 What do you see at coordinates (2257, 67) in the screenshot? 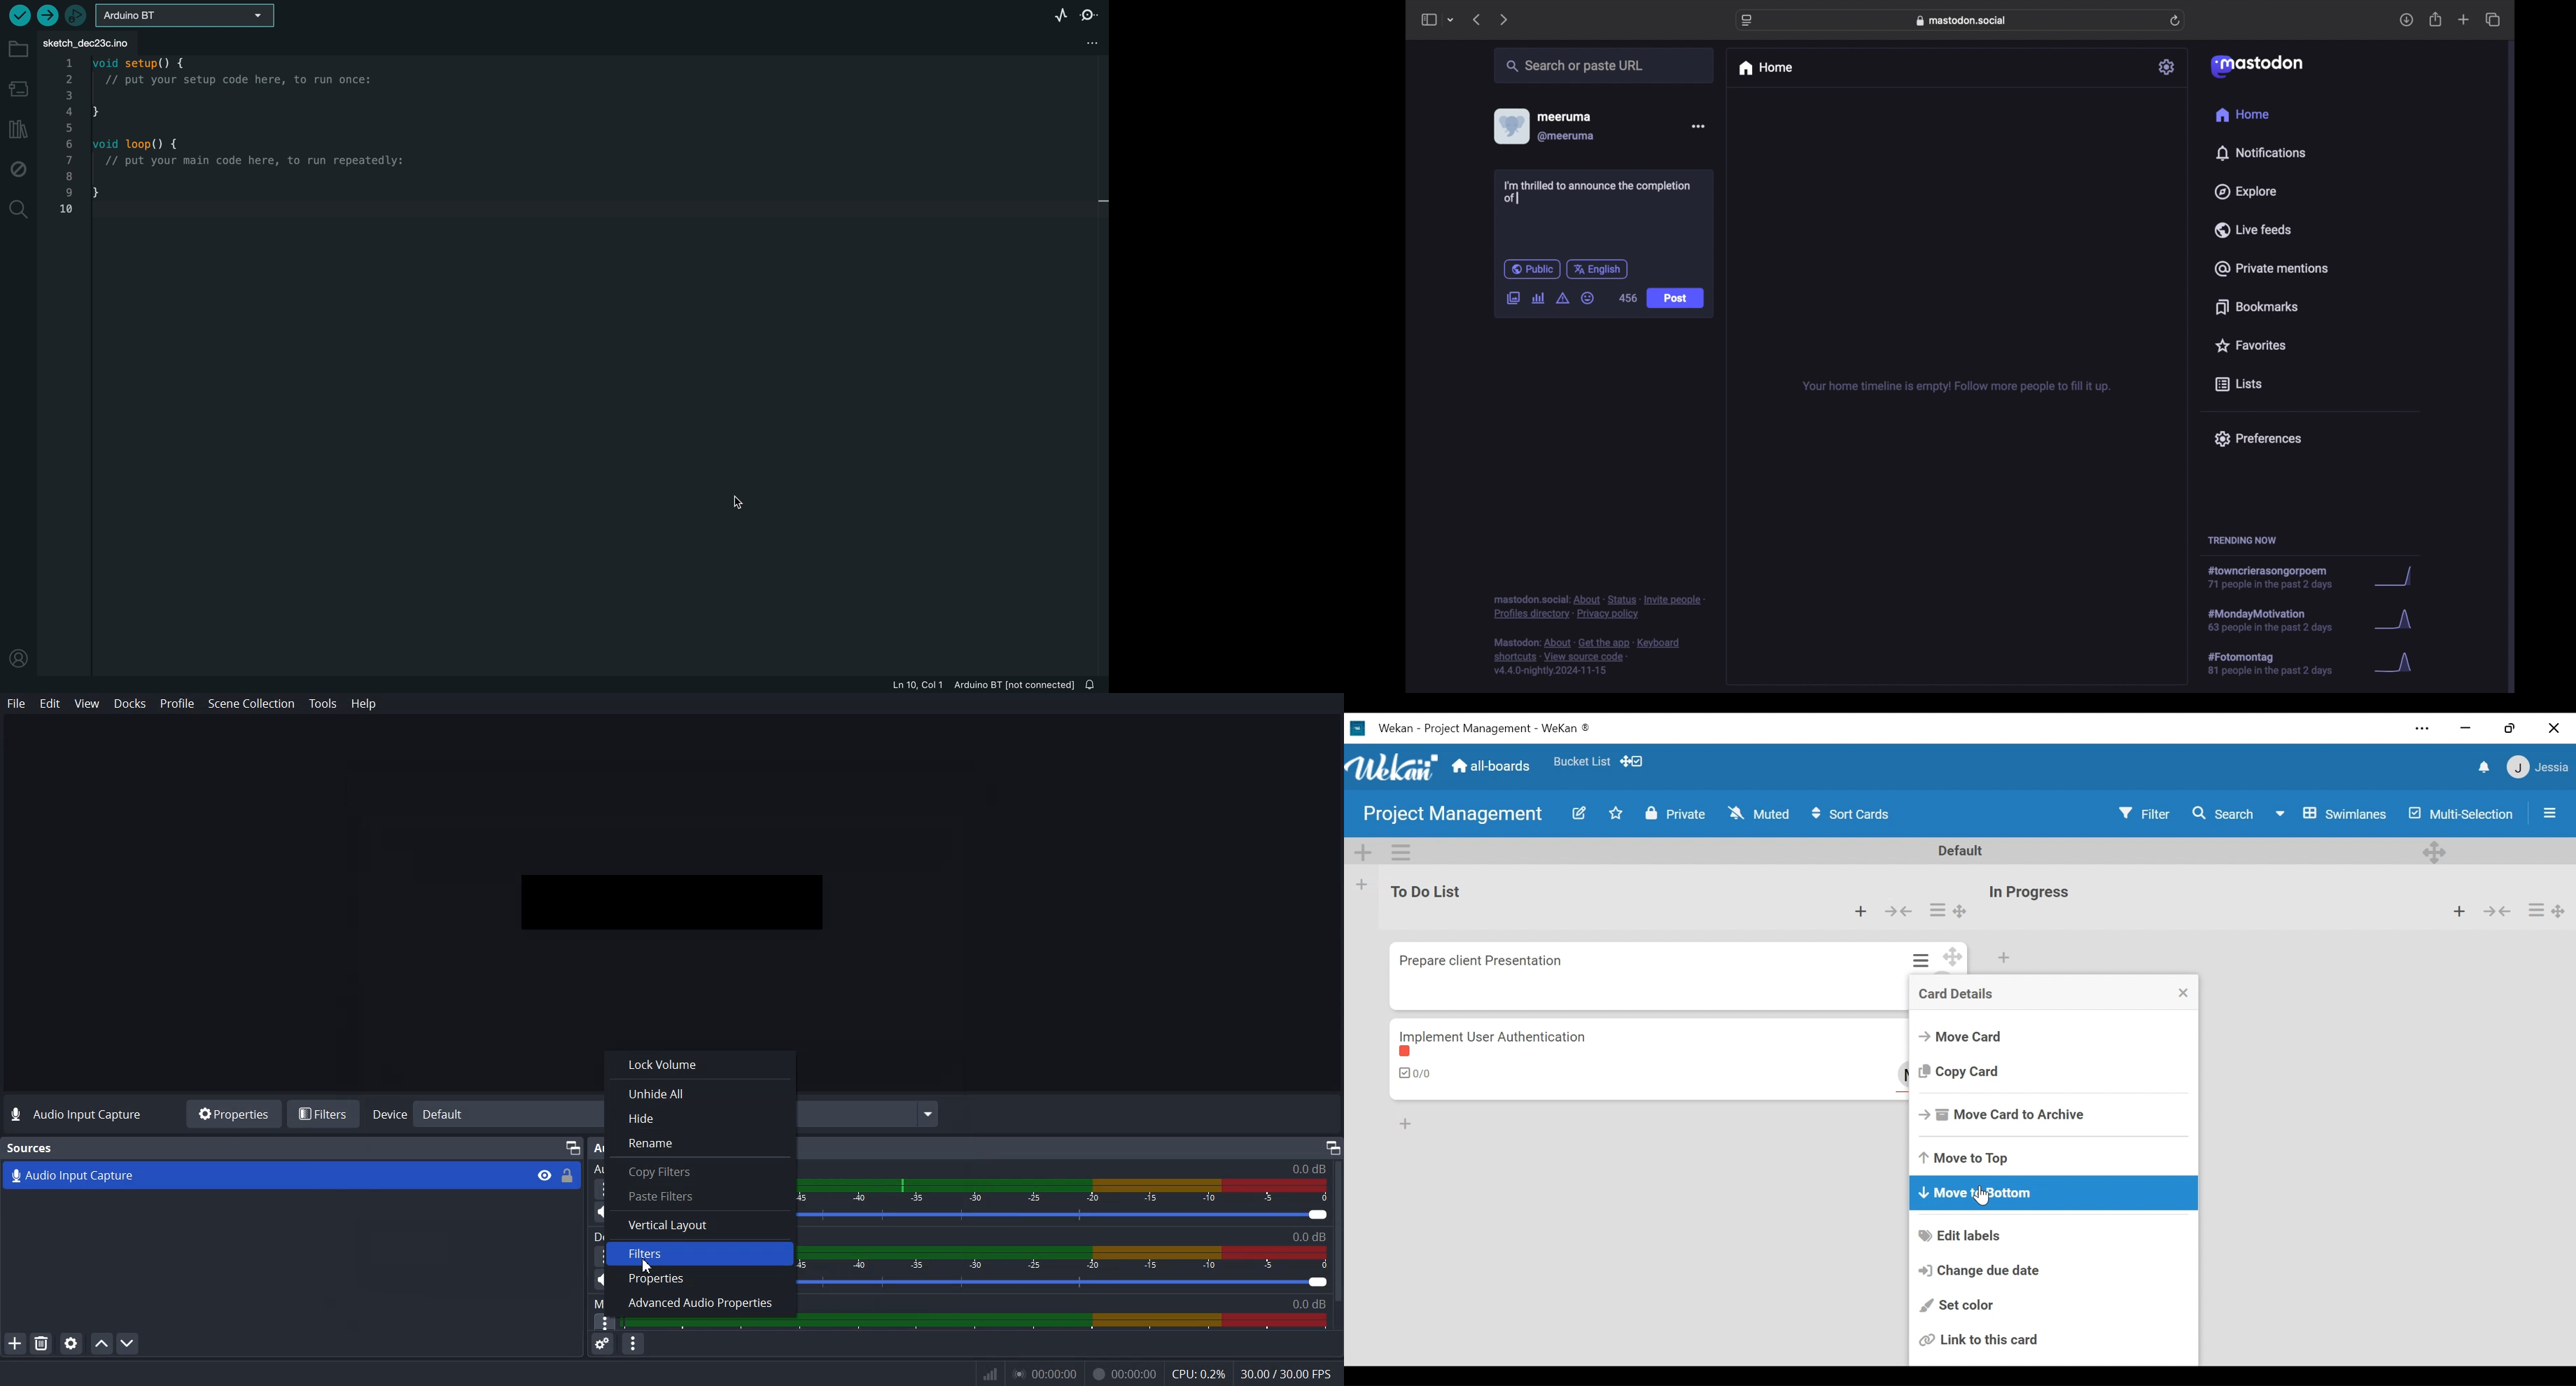
I see `mastodon` at bounding box center [2257, 67].